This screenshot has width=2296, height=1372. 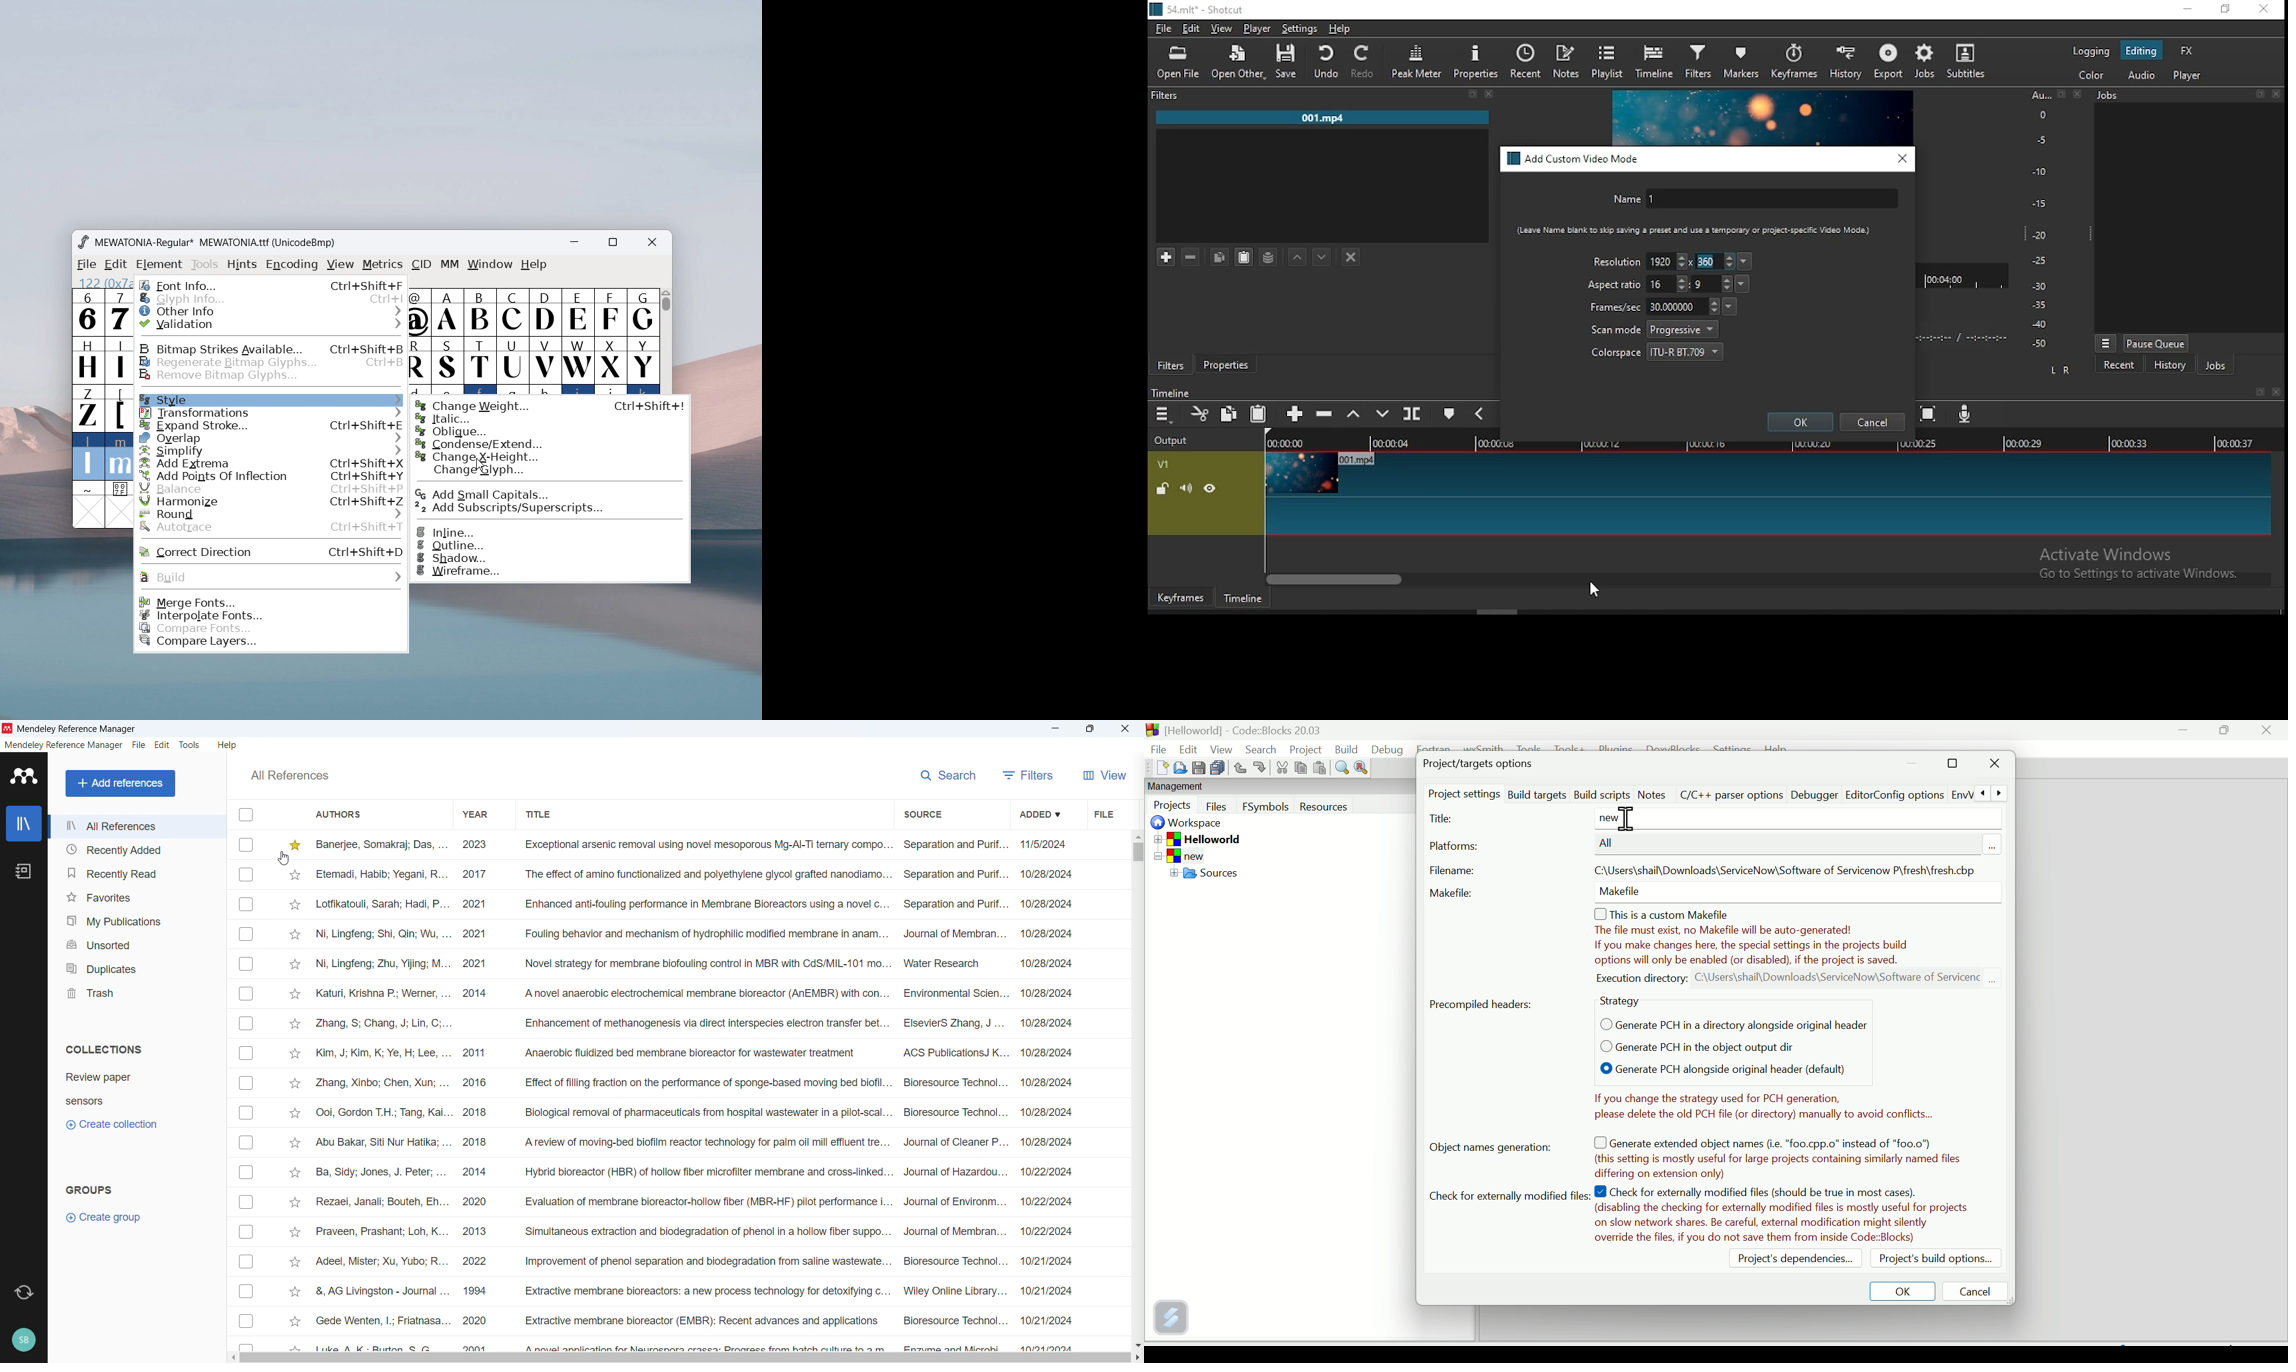 I want to click on timeline, so click(x=1656, y=62).